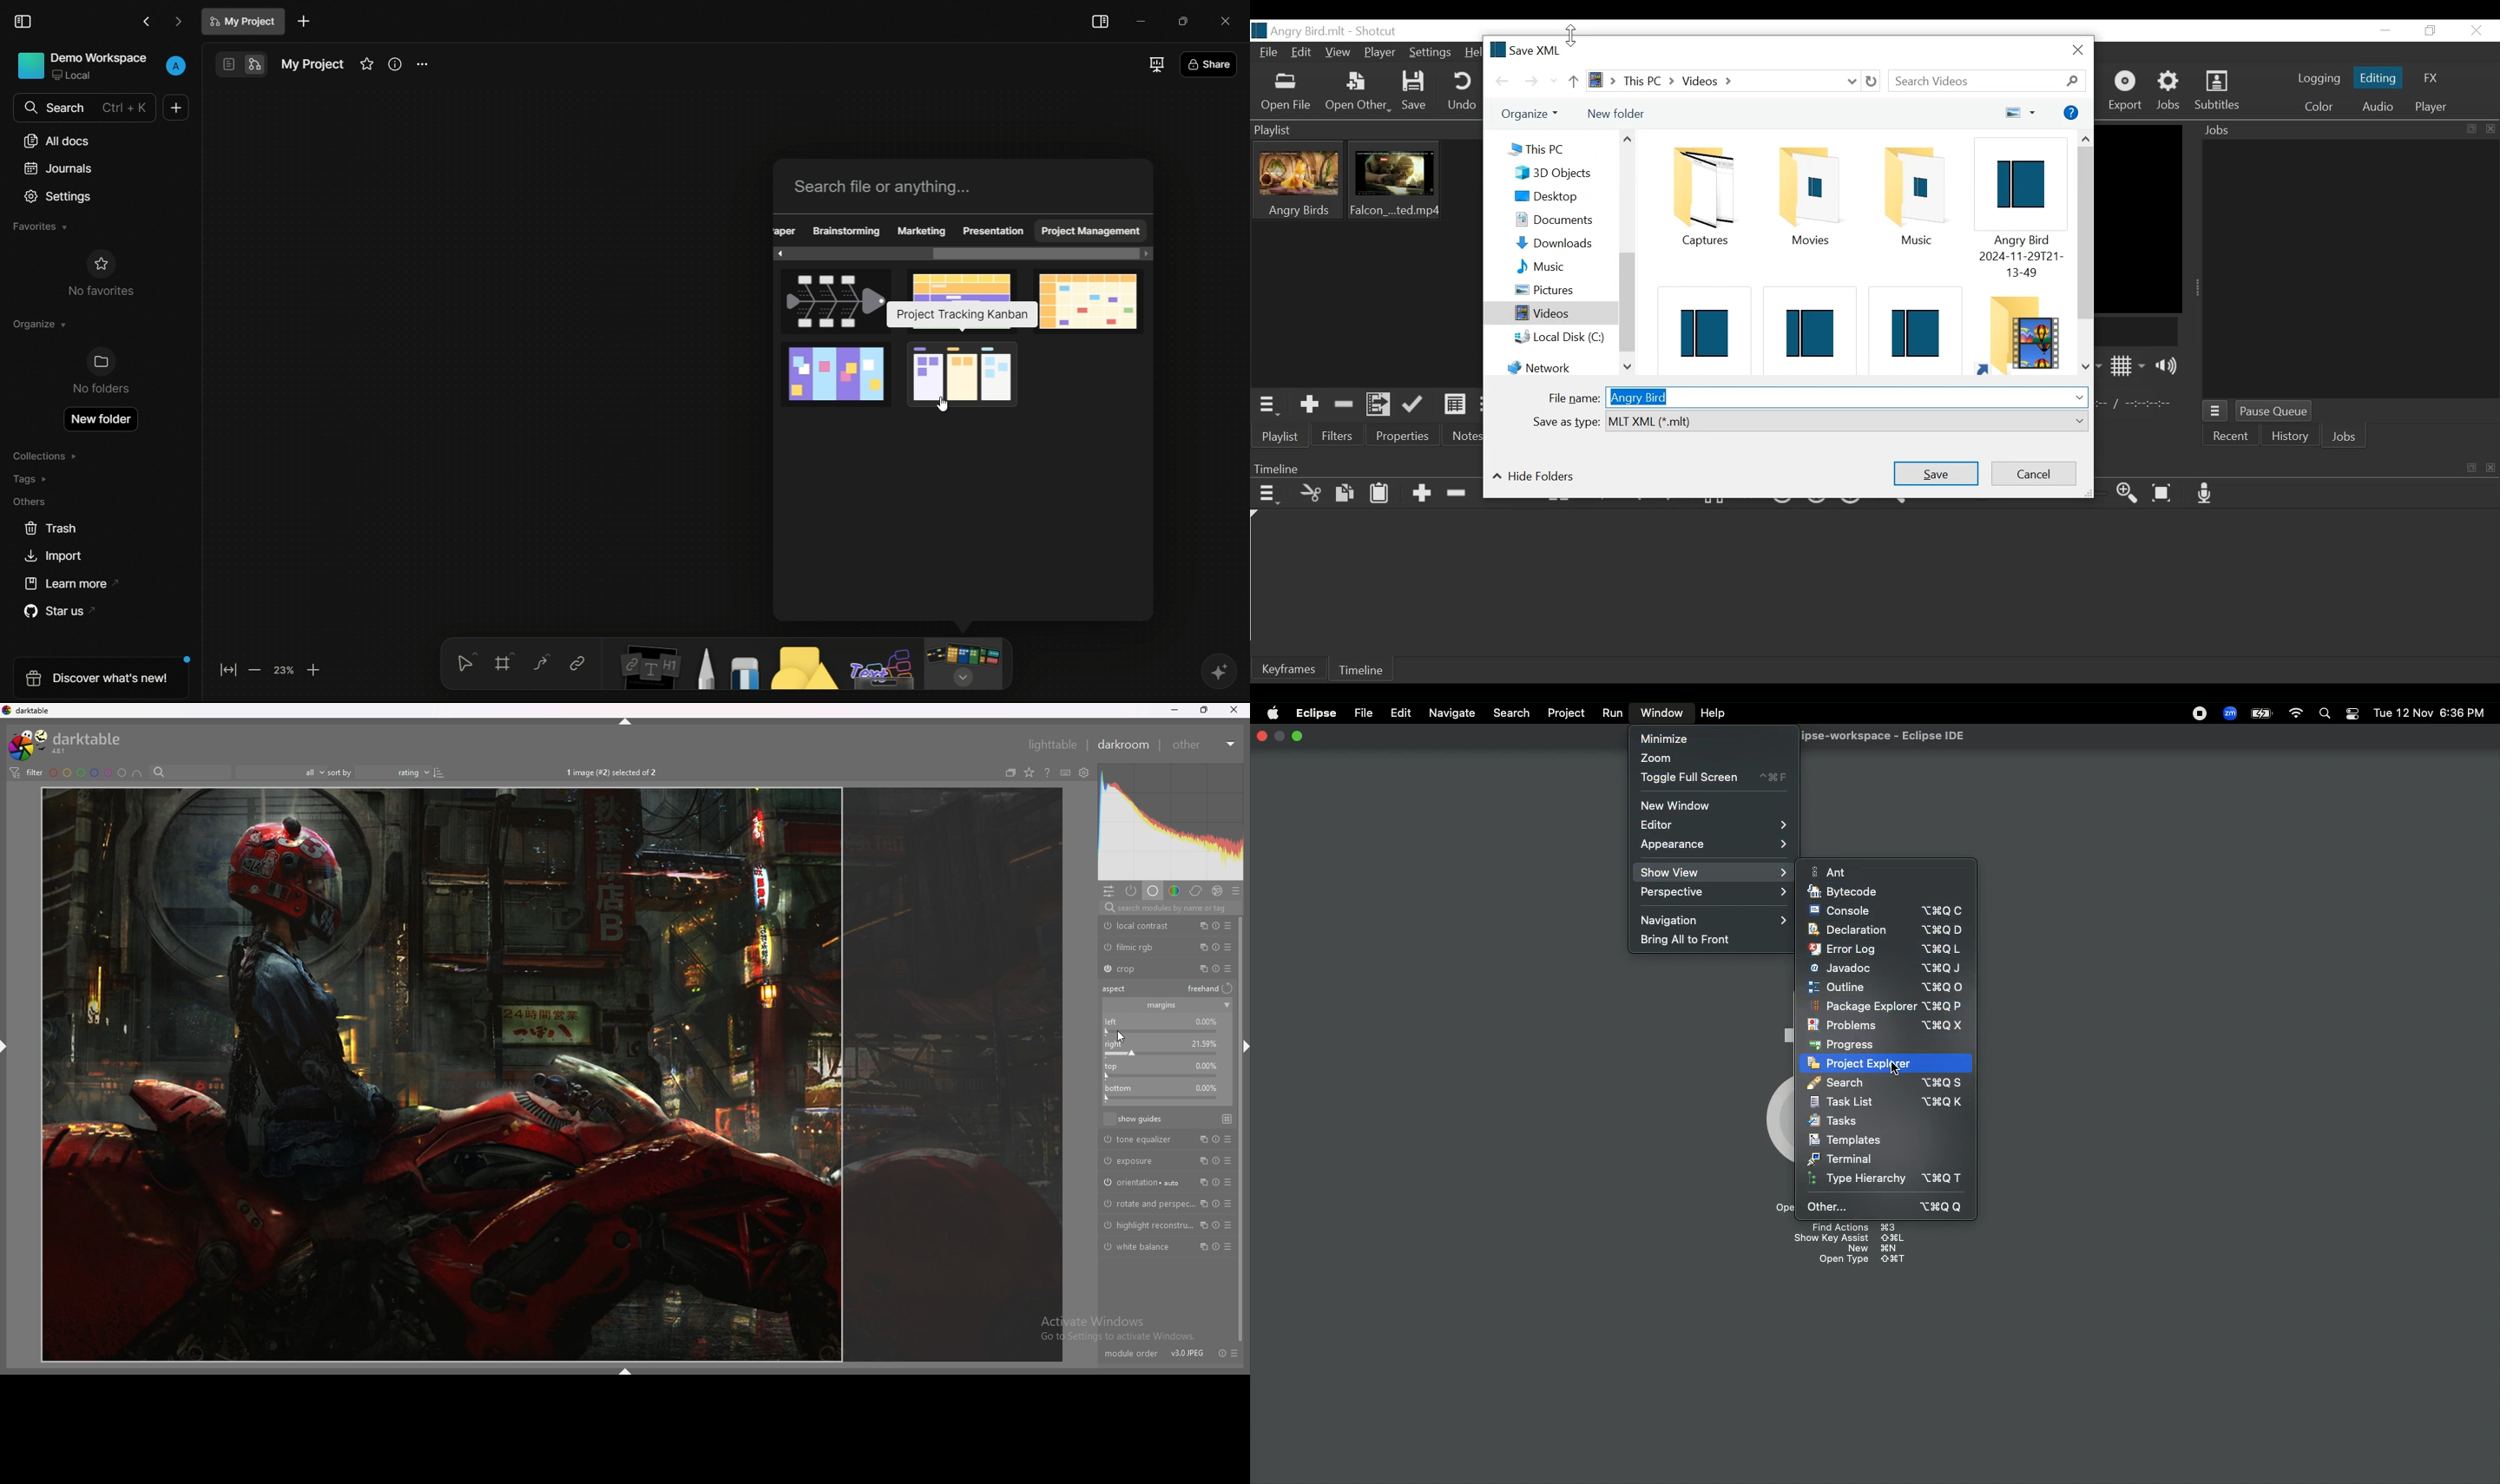 The width and height of the screenshot is (2520, 1484). What do you see at coordinates (253, 65) in the screenshot?
I see `edgeless mode` at bounding box center [253, 65].